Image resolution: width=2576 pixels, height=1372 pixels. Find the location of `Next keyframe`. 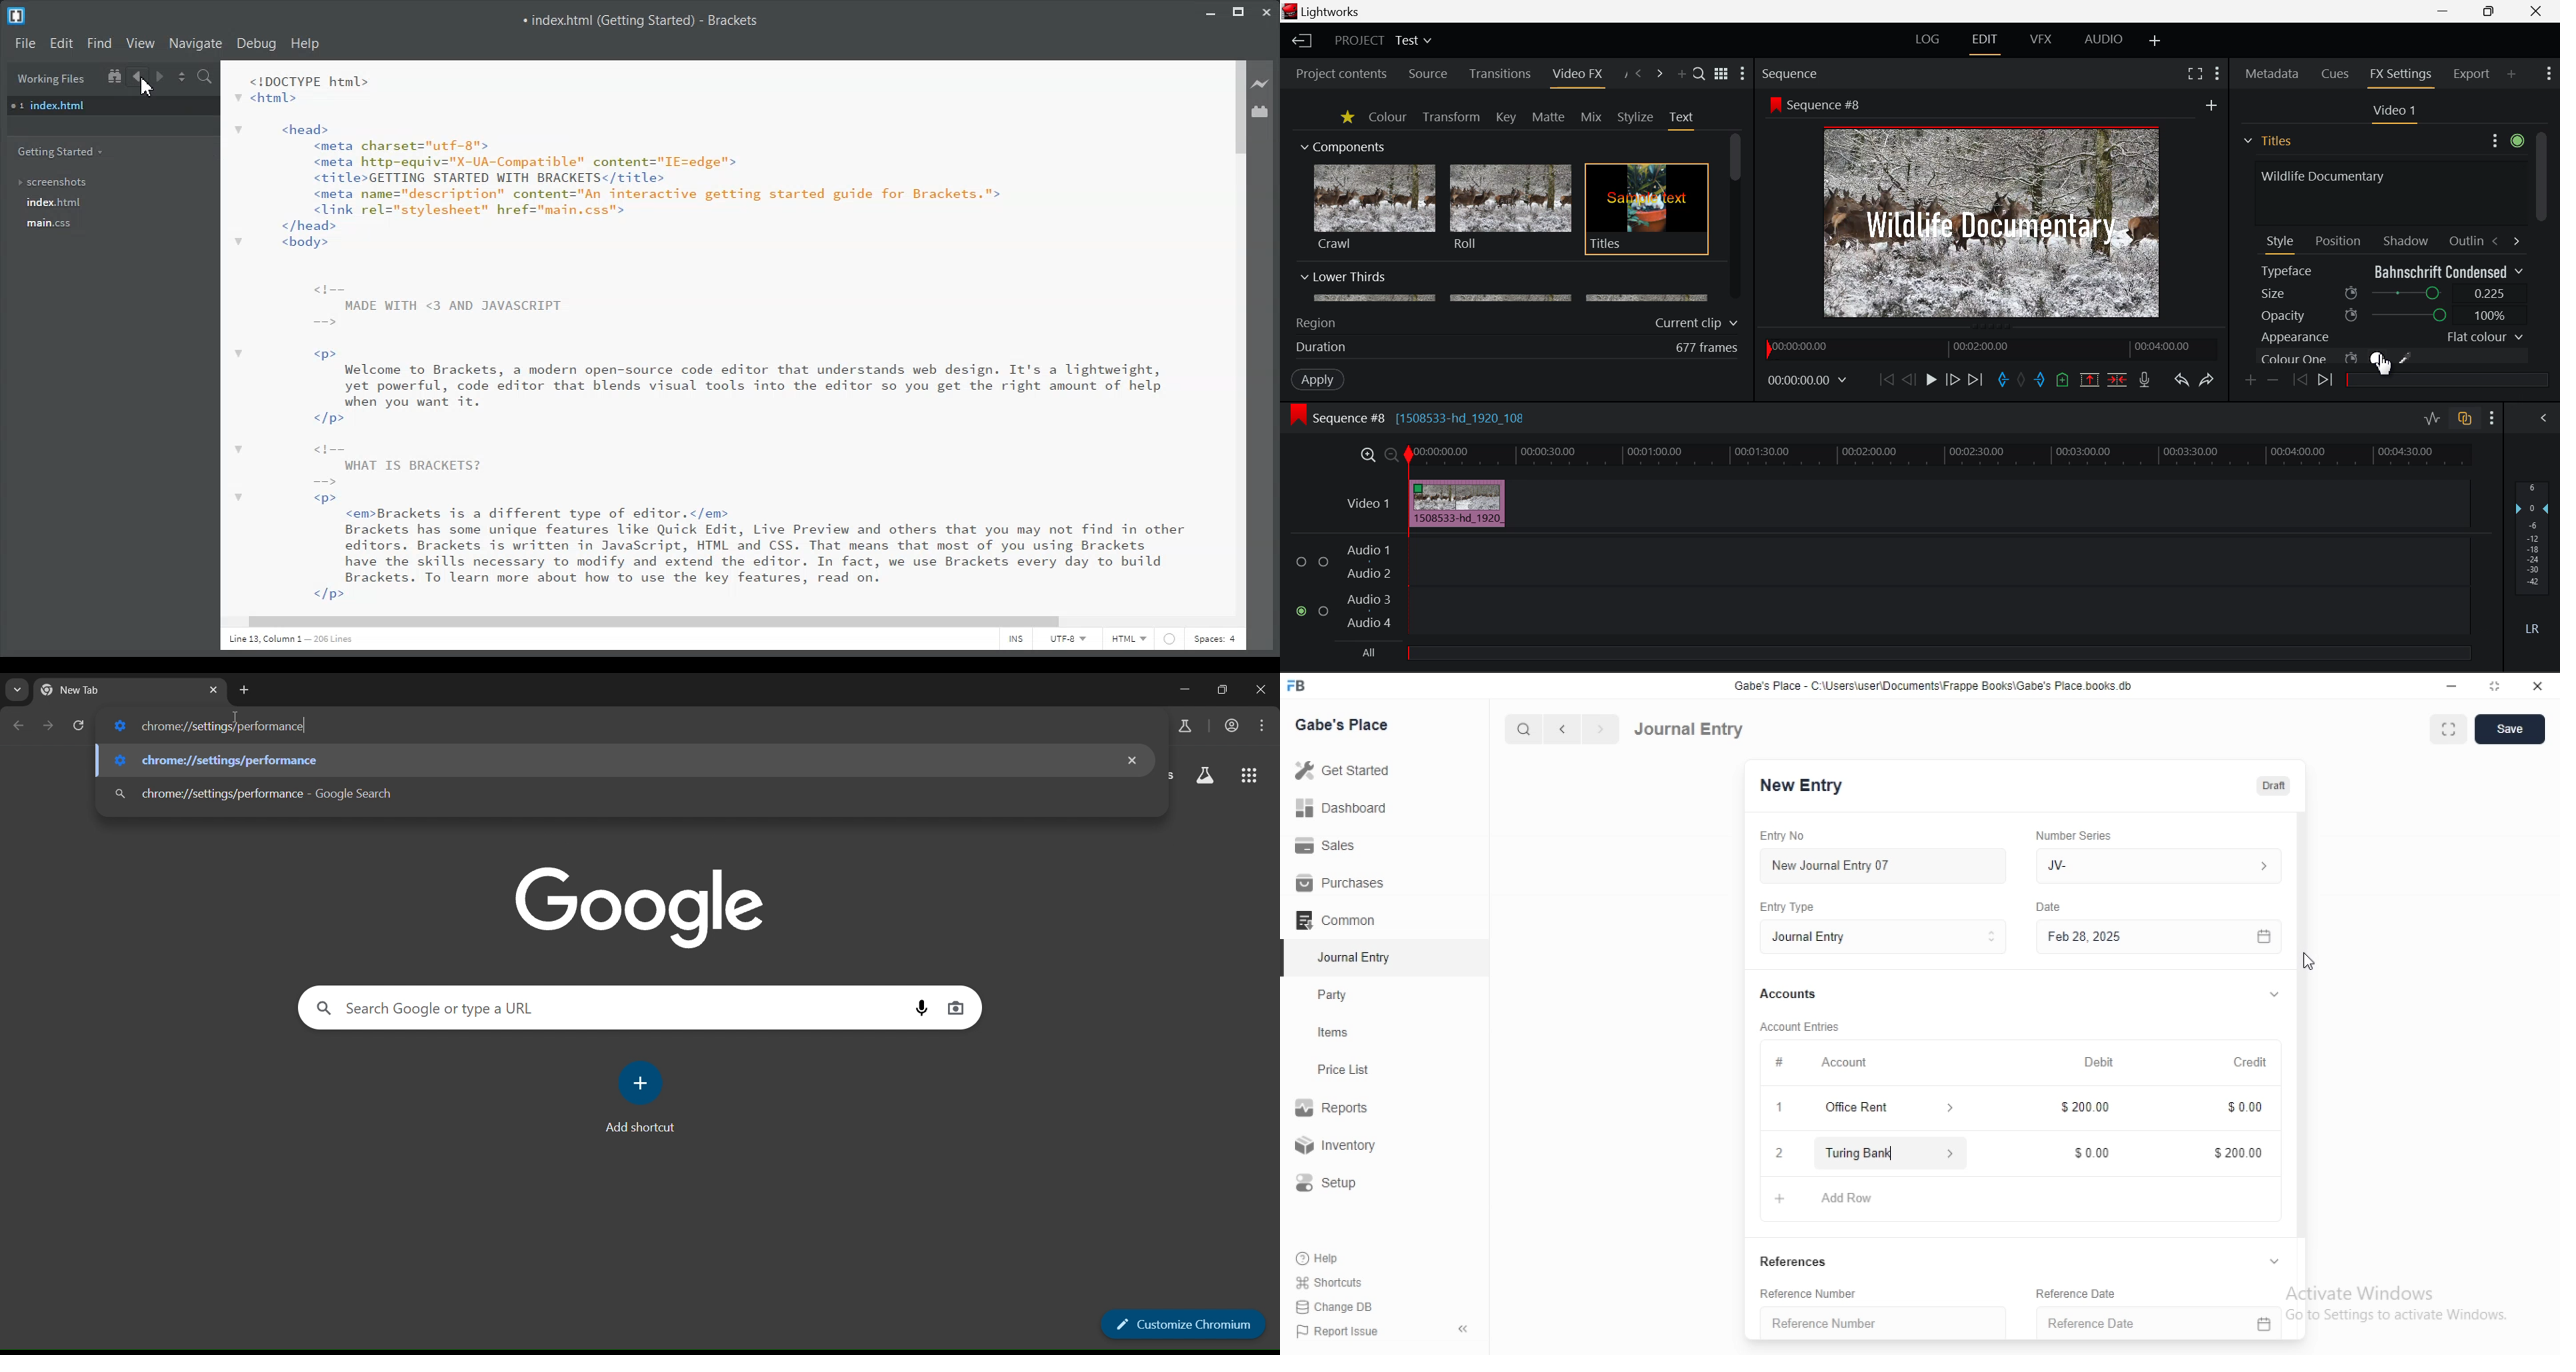

Next keyframe is located at coordinates (2327, 382).